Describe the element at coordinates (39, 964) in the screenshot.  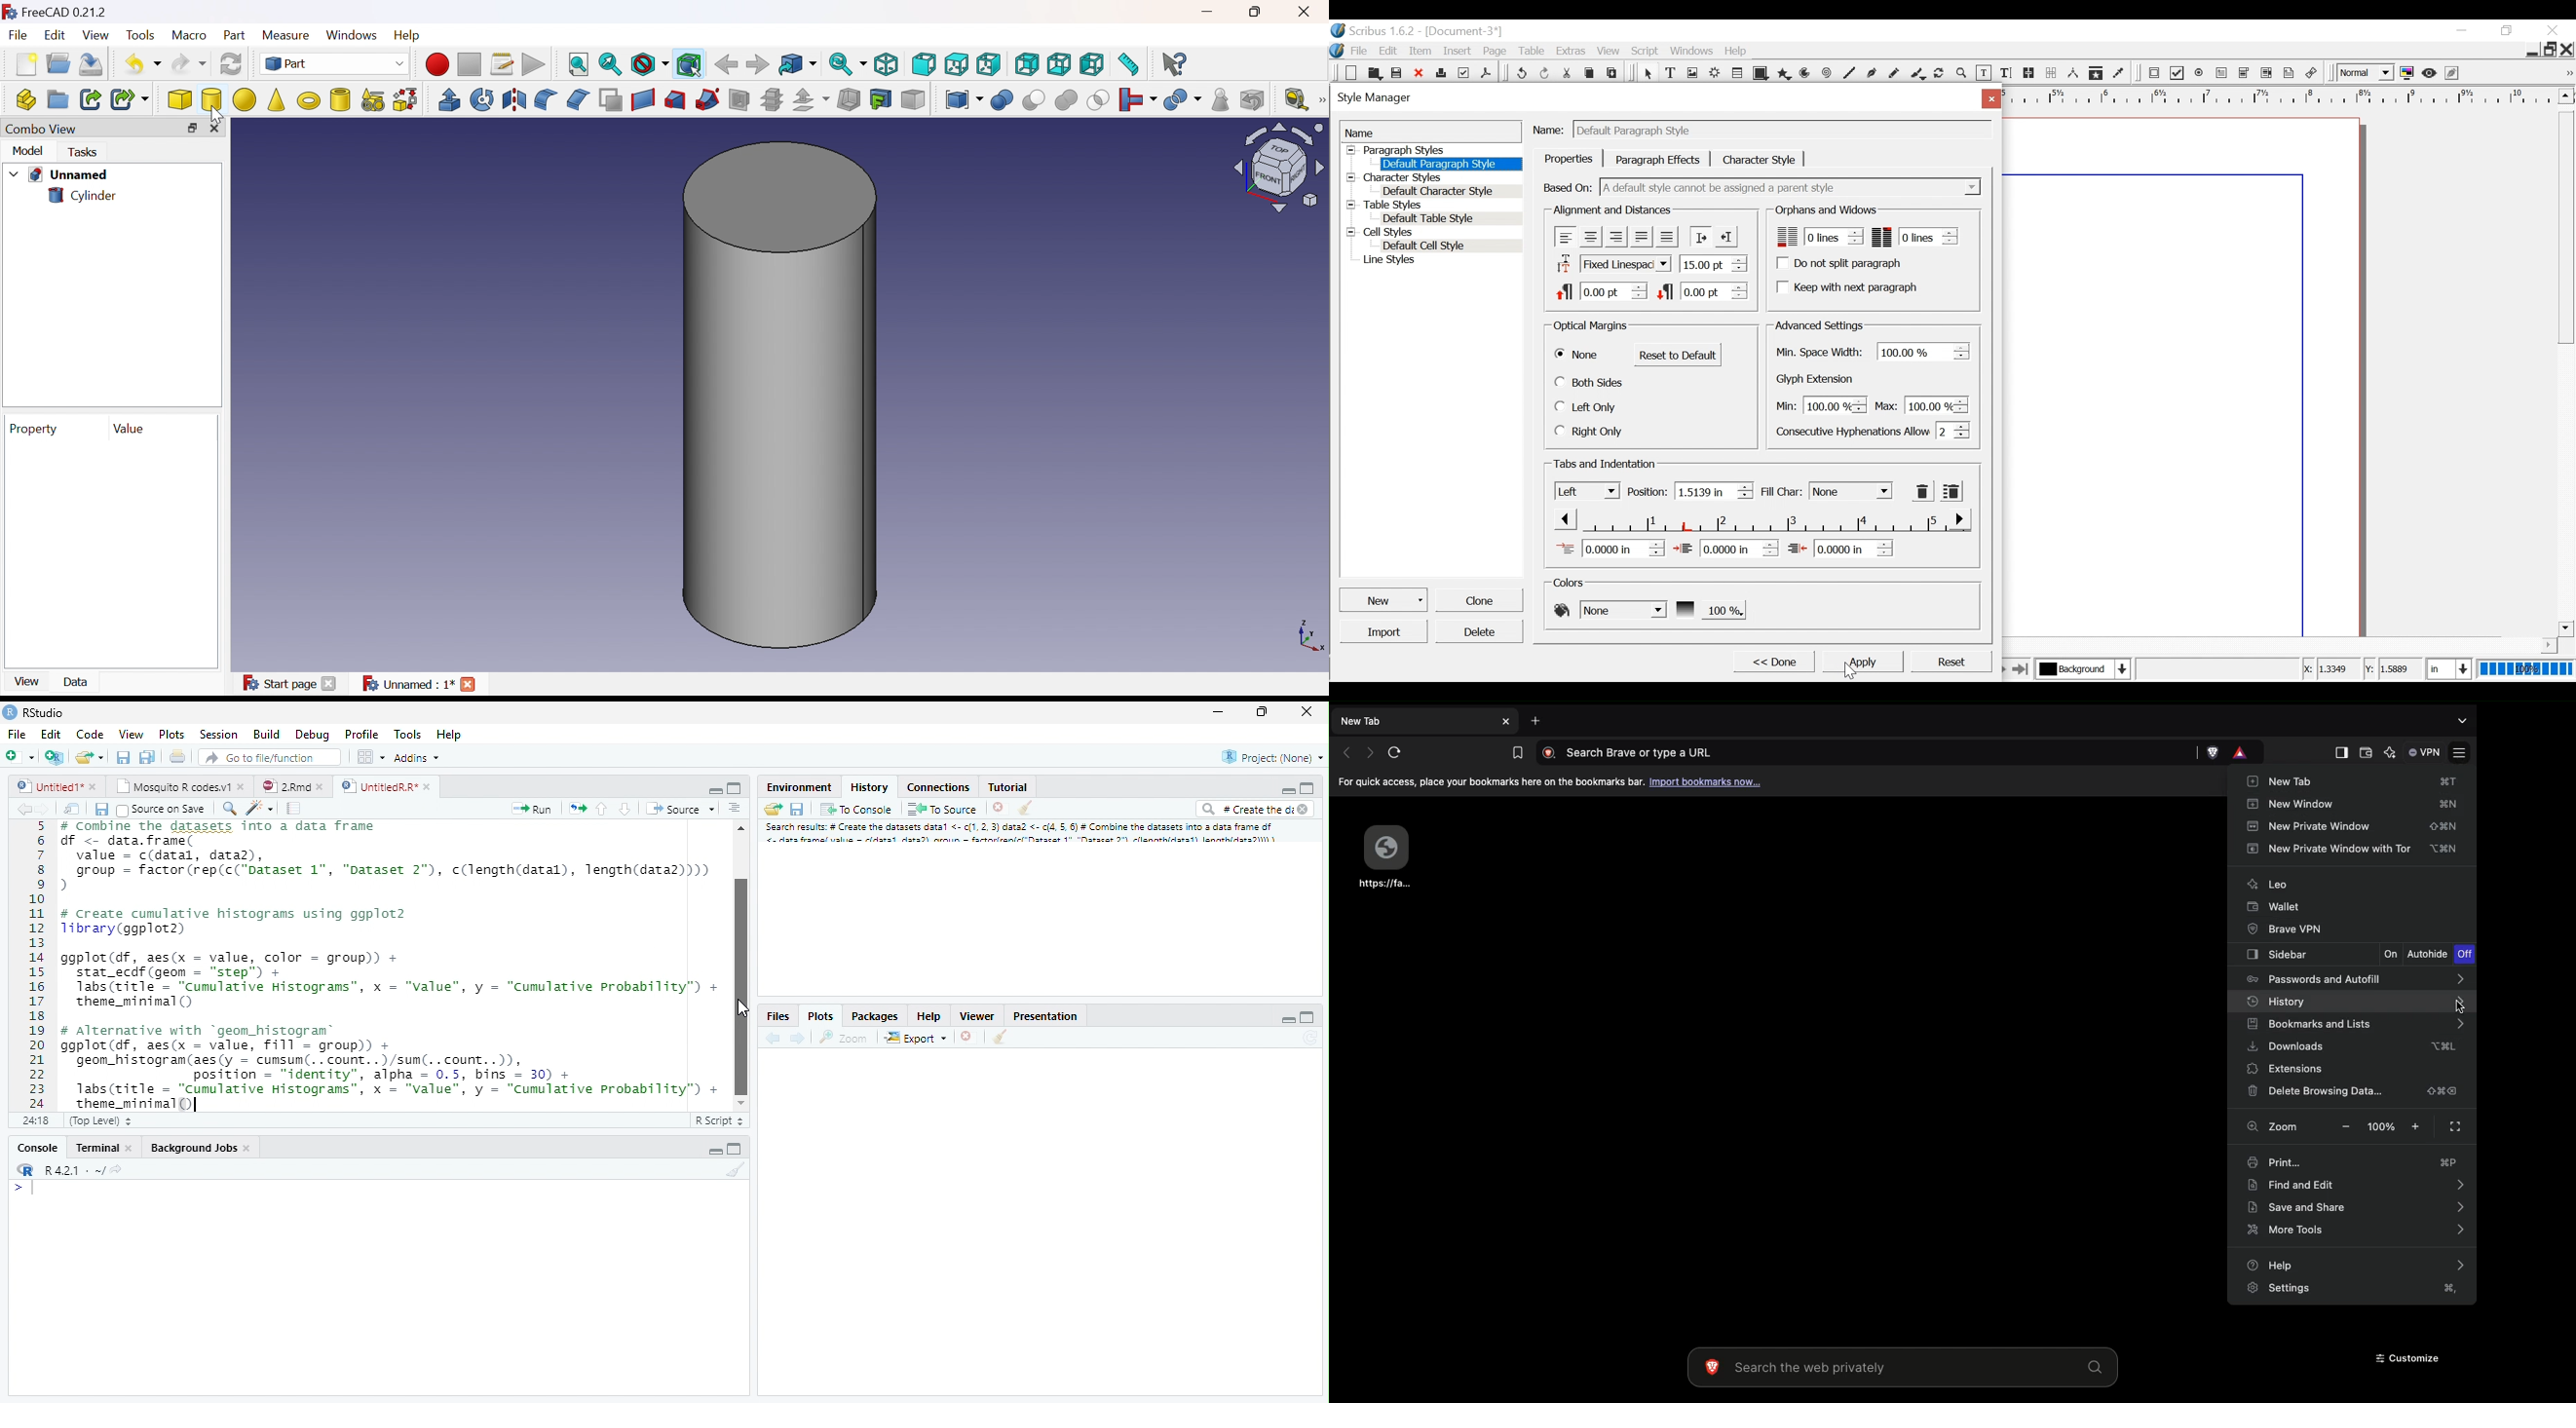
I see `Numbers` at that location.